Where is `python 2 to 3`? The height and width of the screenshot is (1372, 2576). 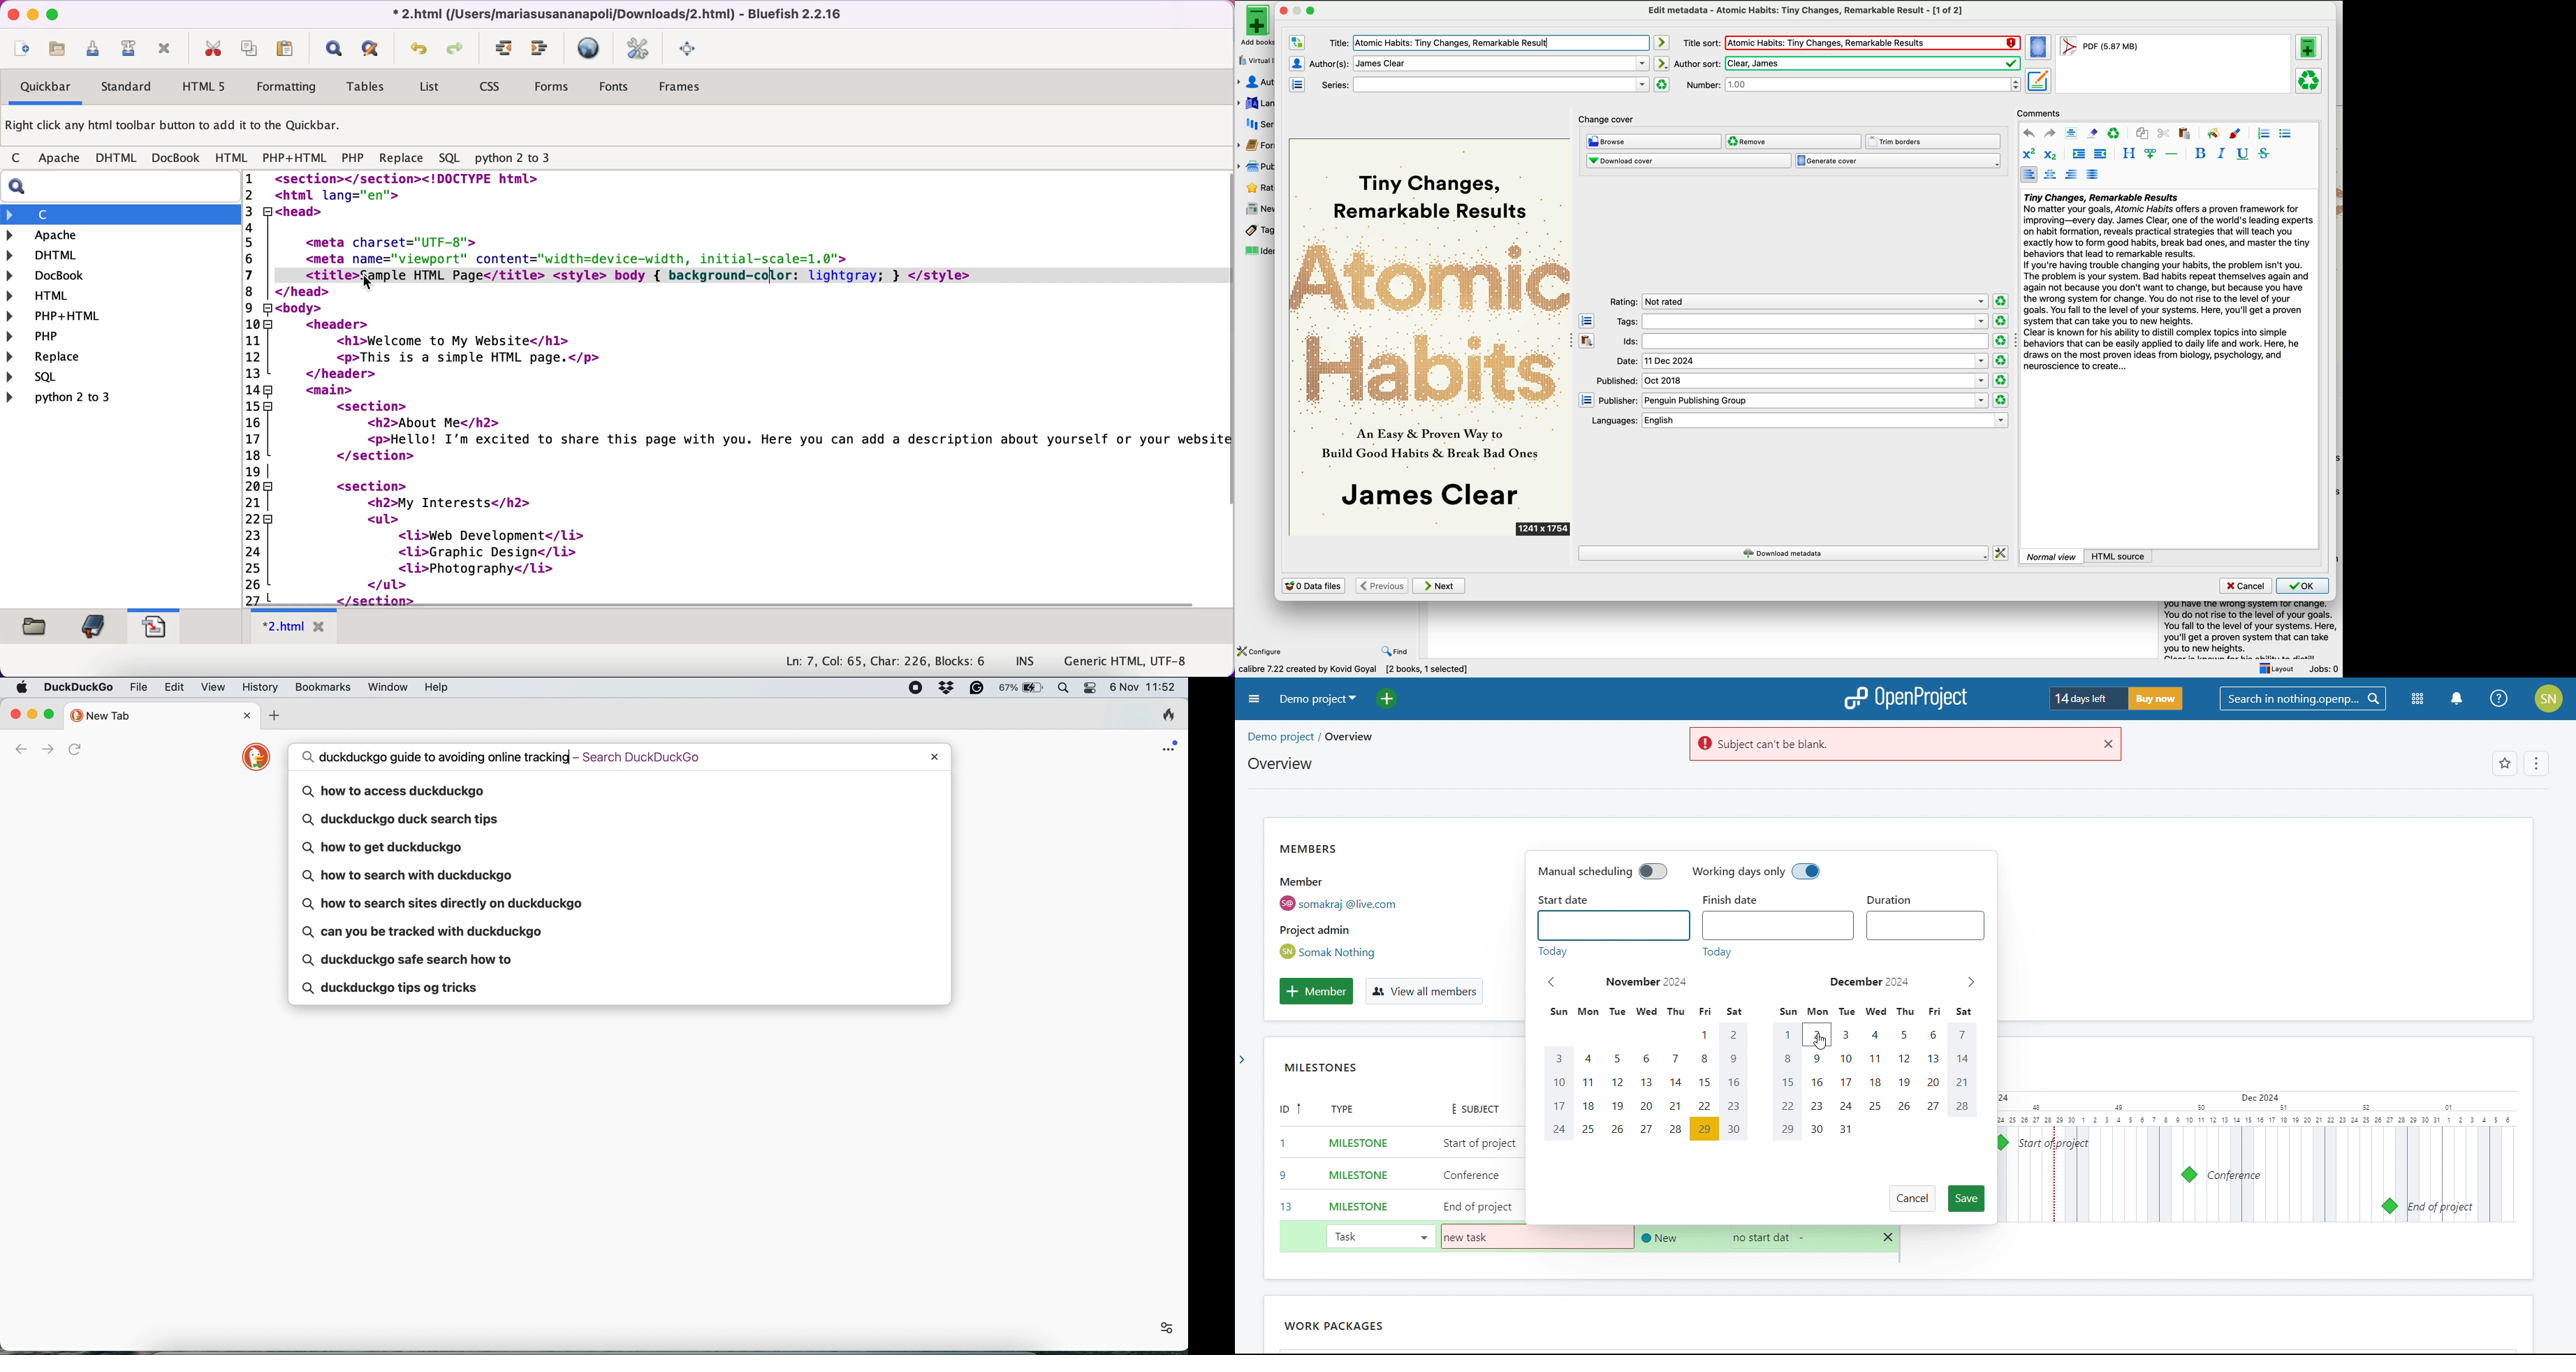
python 2 to 3 is located at coordinates (70, 397).